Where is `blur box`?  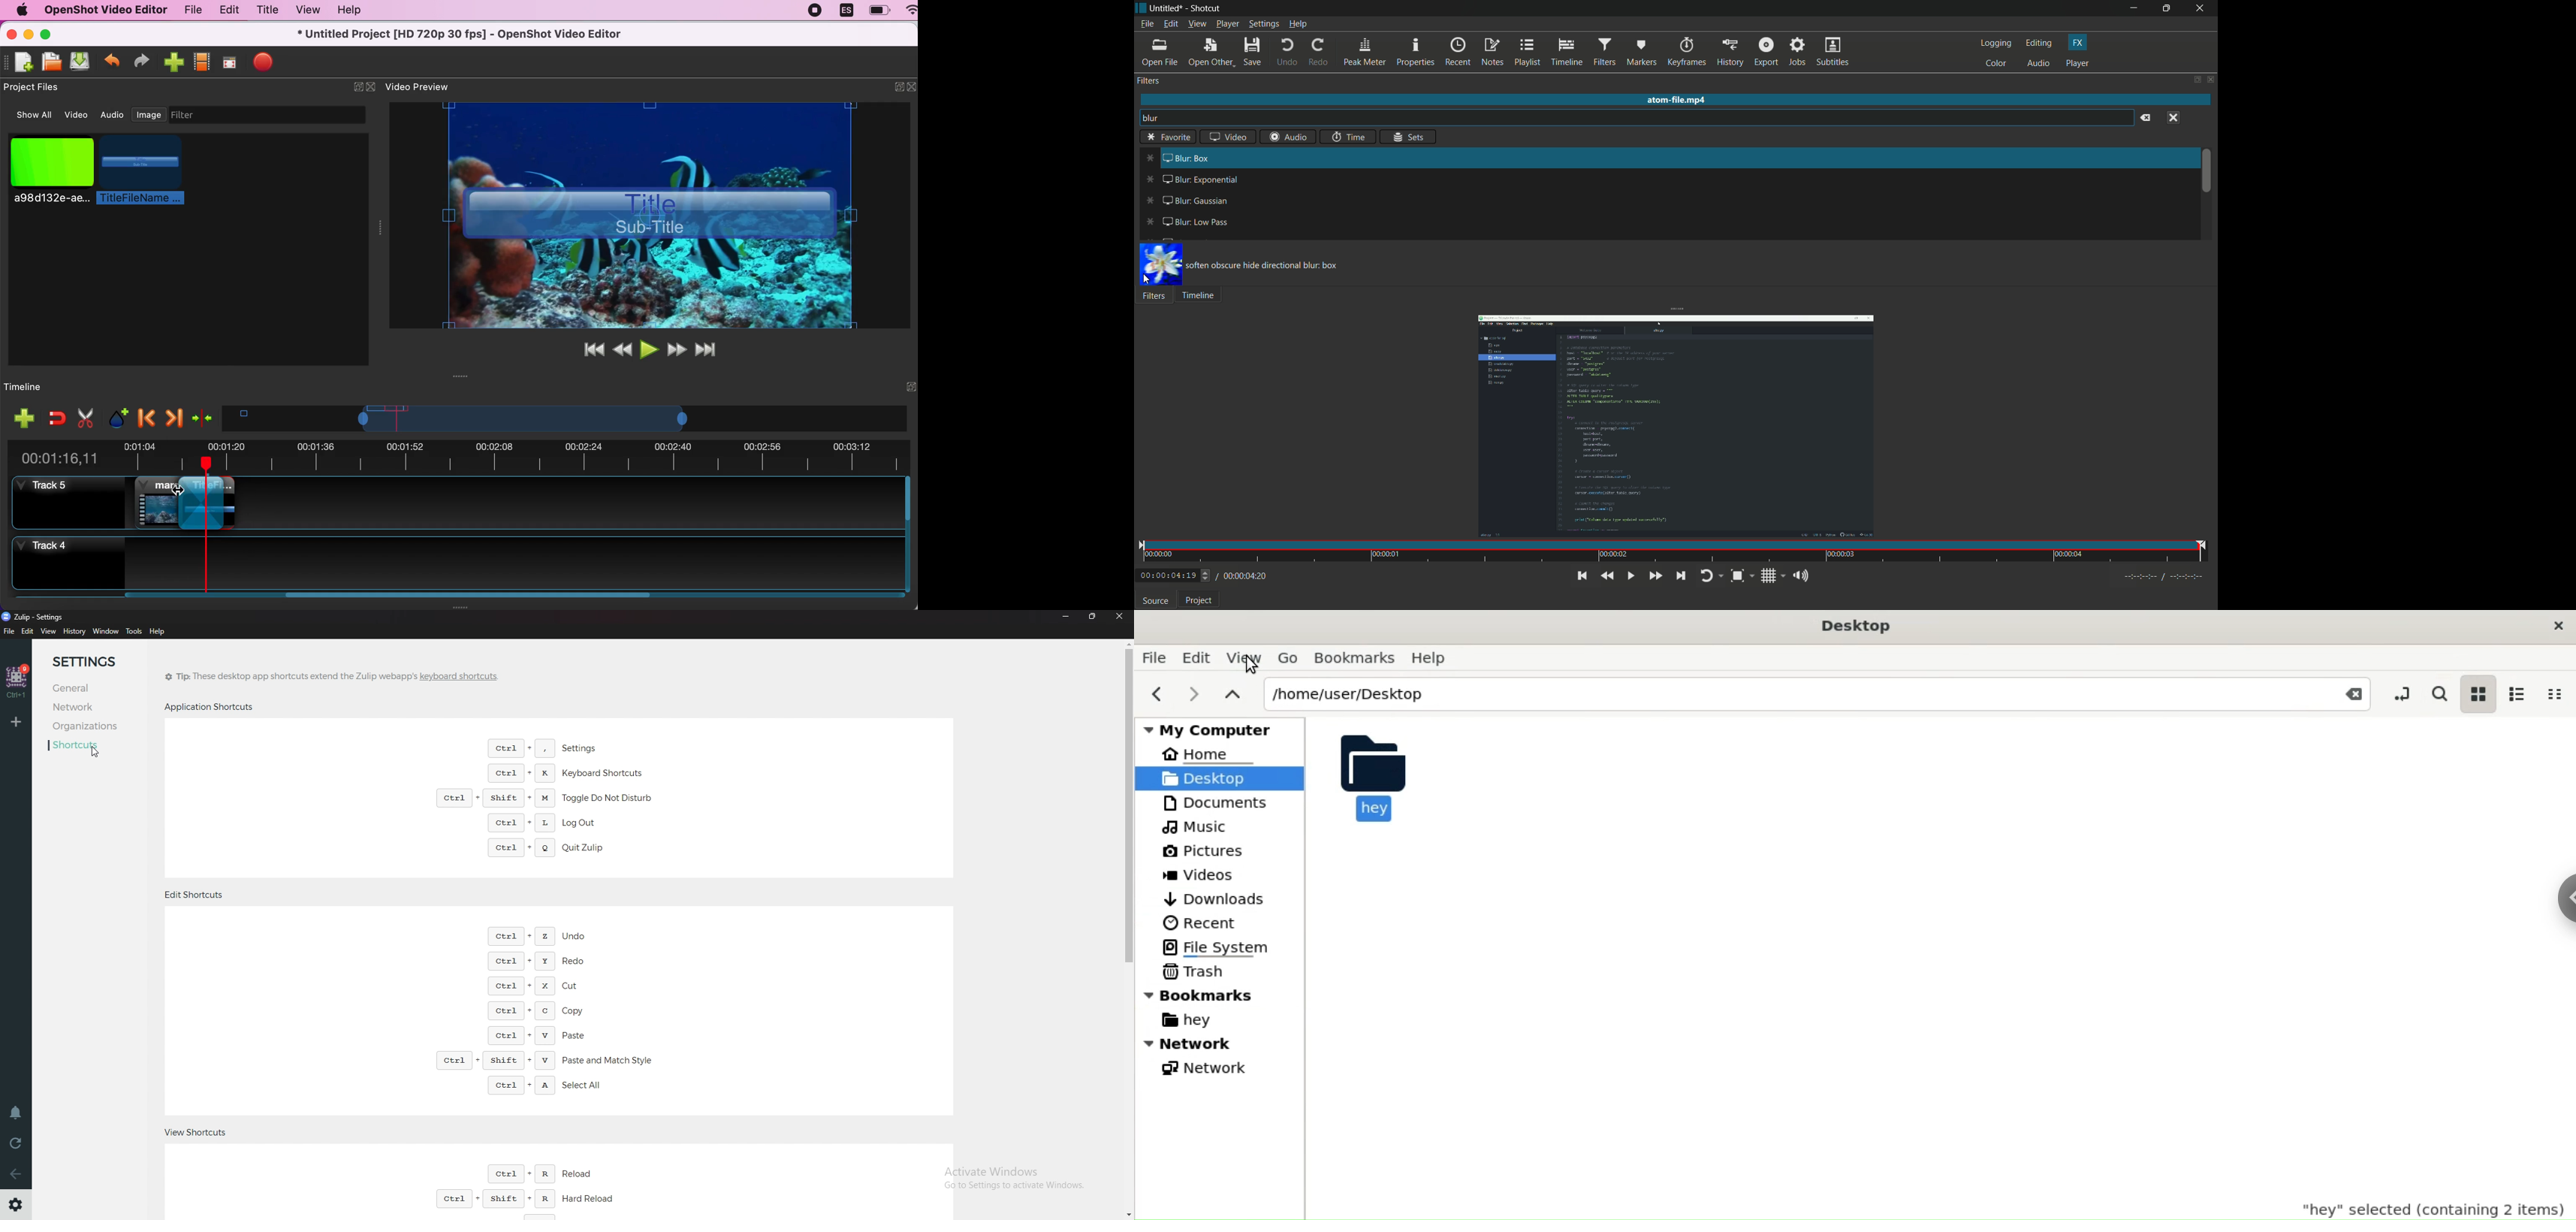 blur box is located at coordinates (1177, 157).